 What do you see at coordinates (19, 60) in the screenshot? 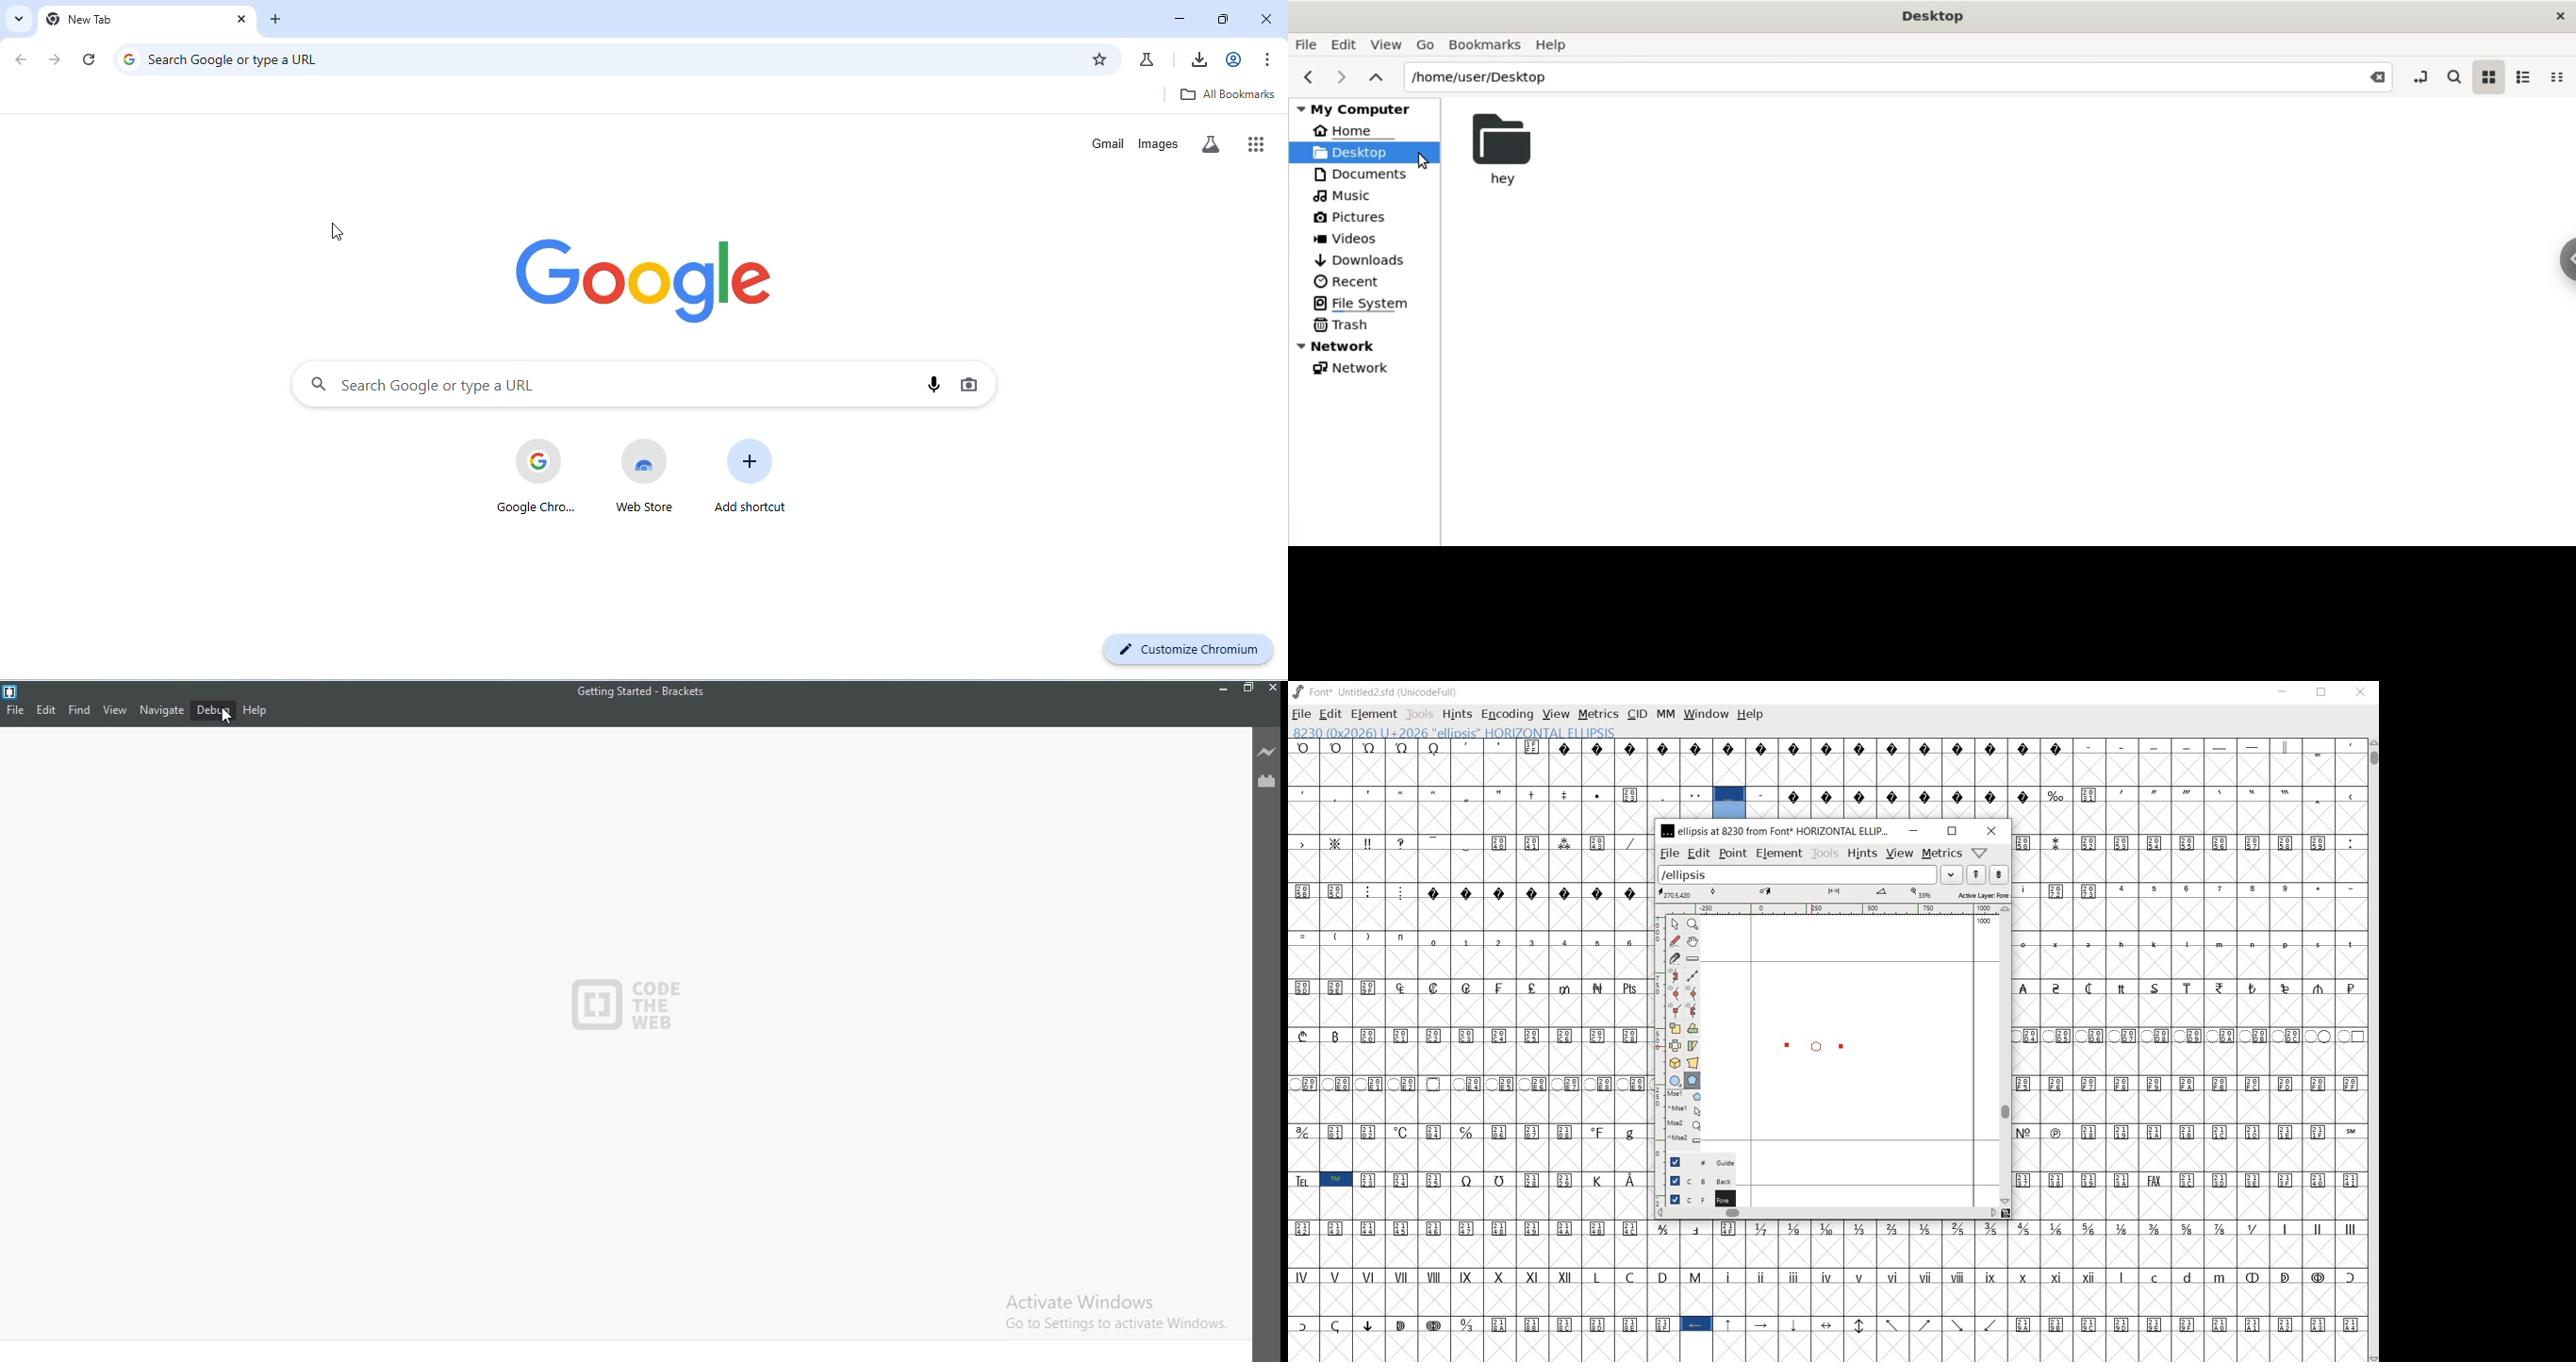
I see `go back` at bounding box center [19, 60].